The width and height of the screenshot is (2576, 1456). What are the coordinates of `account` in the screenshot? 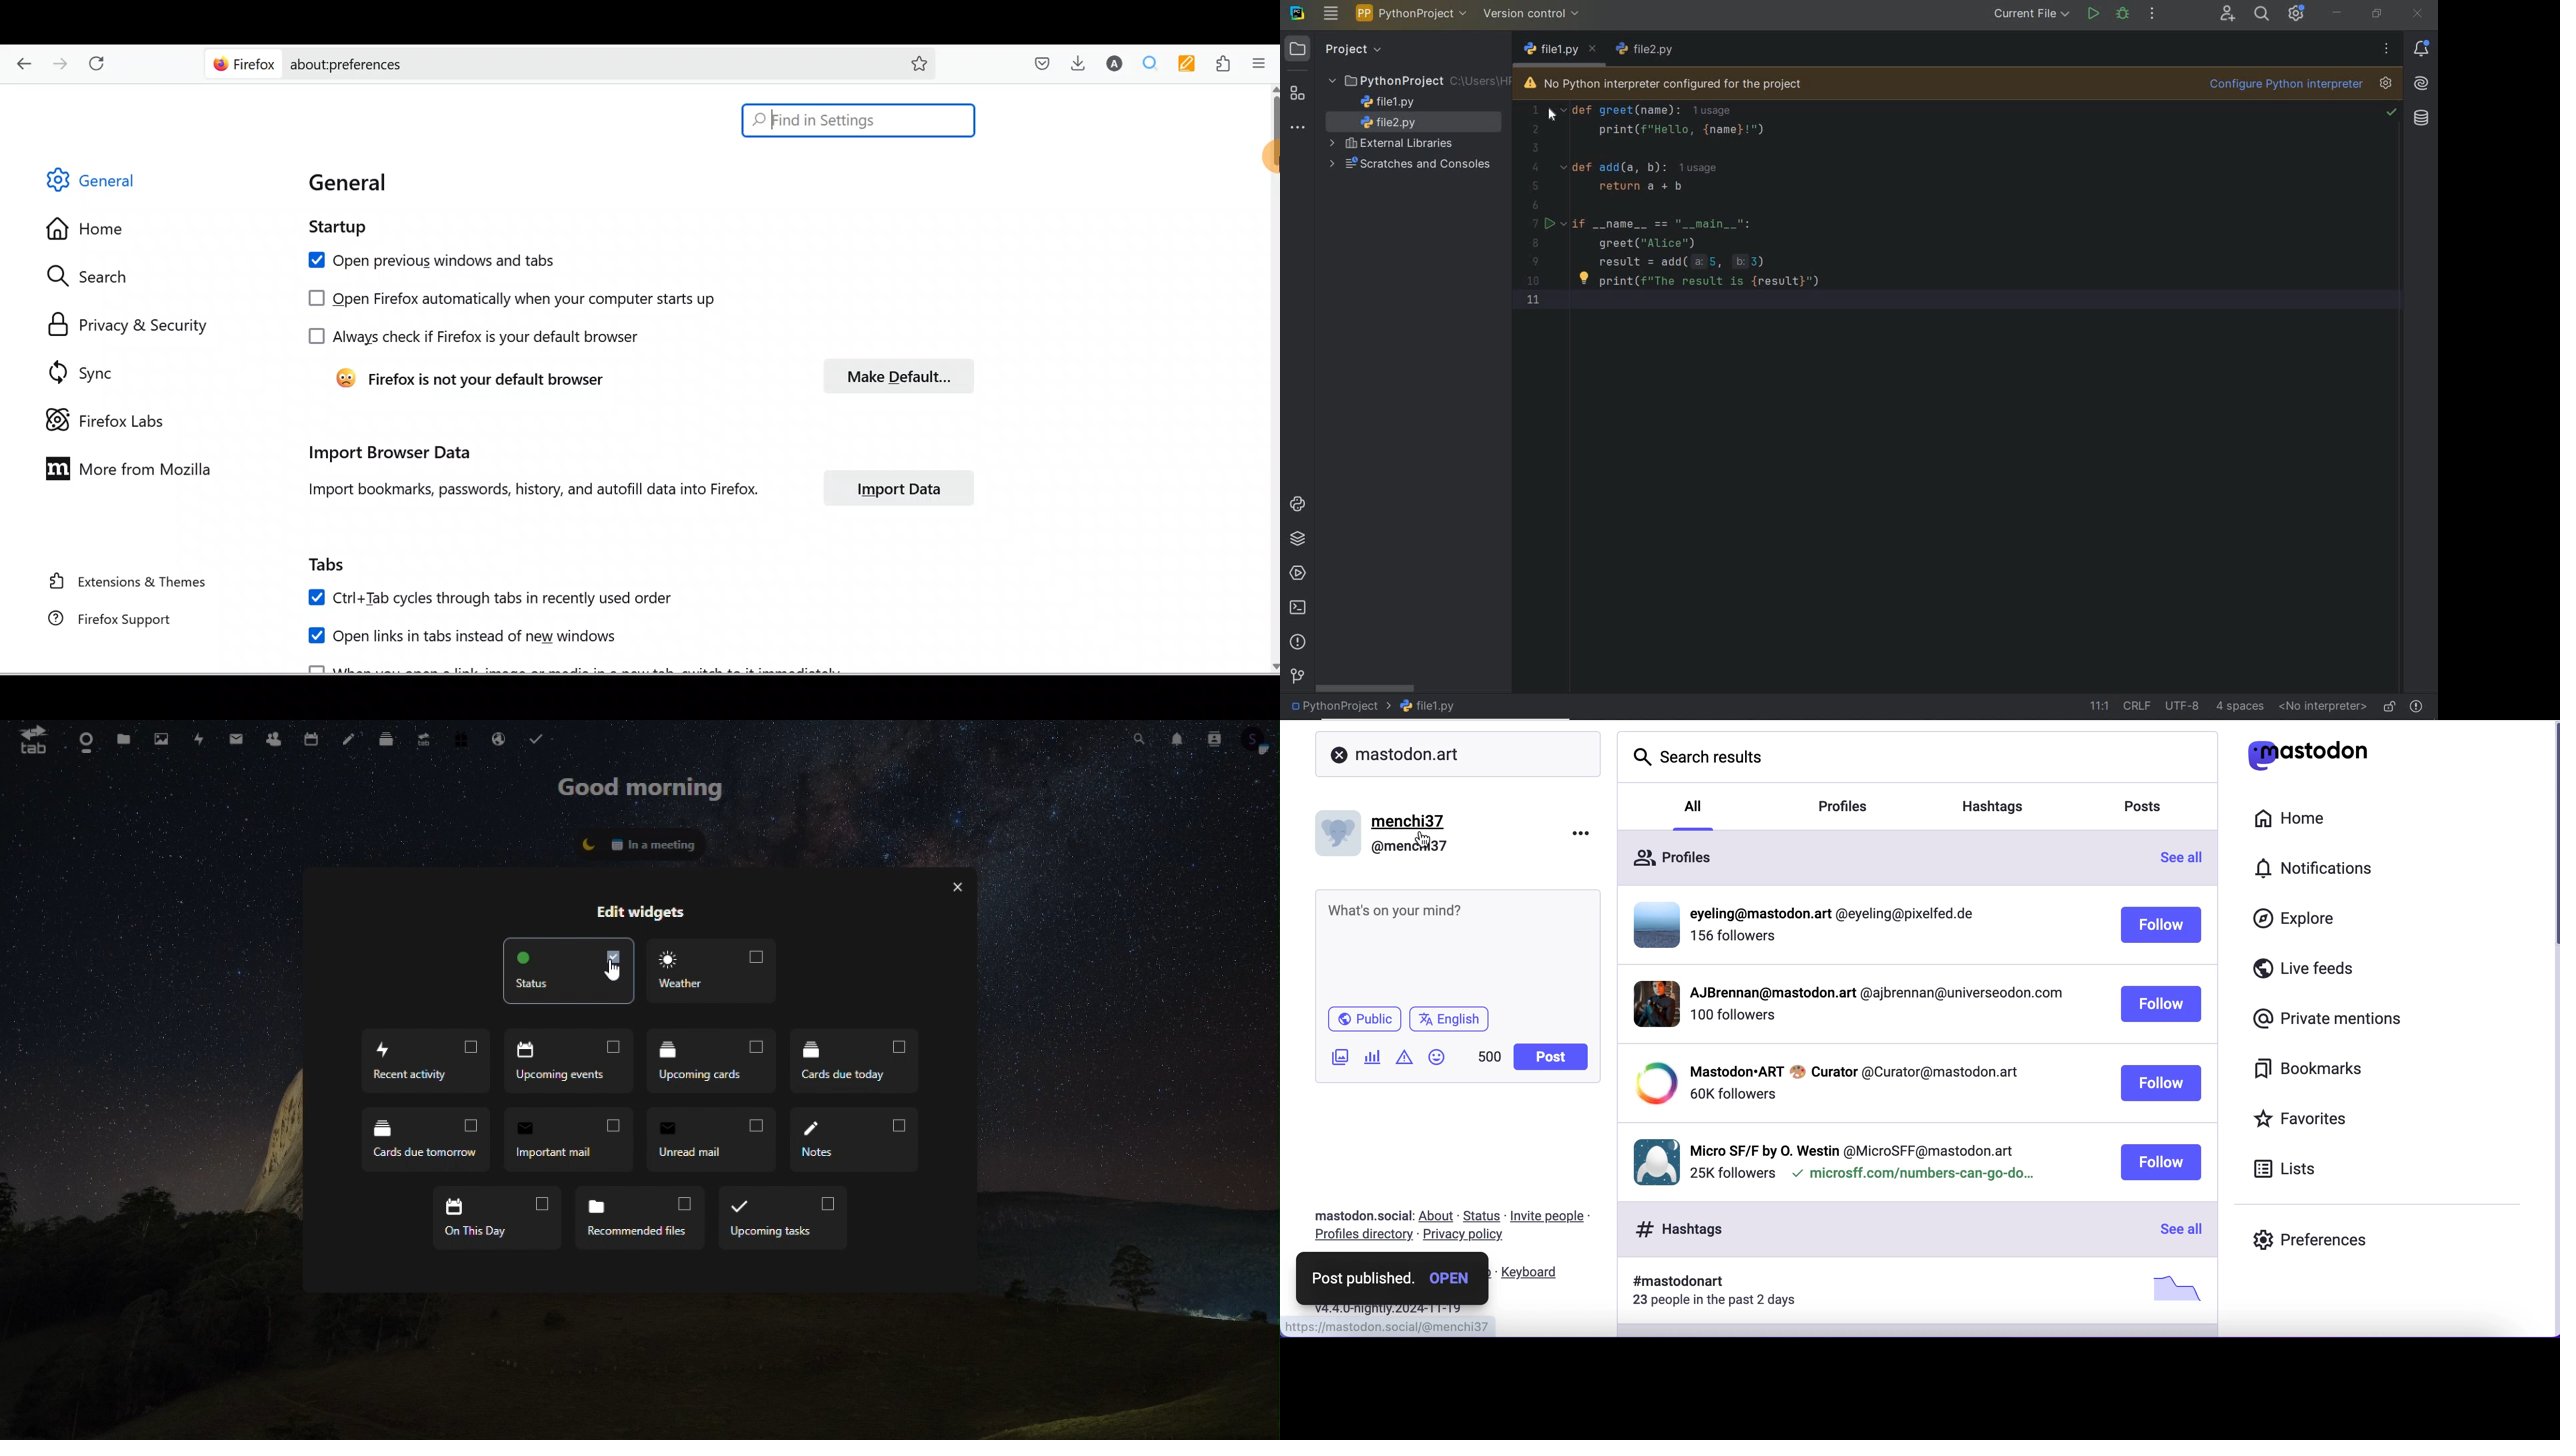 It's located at (1258, 738).